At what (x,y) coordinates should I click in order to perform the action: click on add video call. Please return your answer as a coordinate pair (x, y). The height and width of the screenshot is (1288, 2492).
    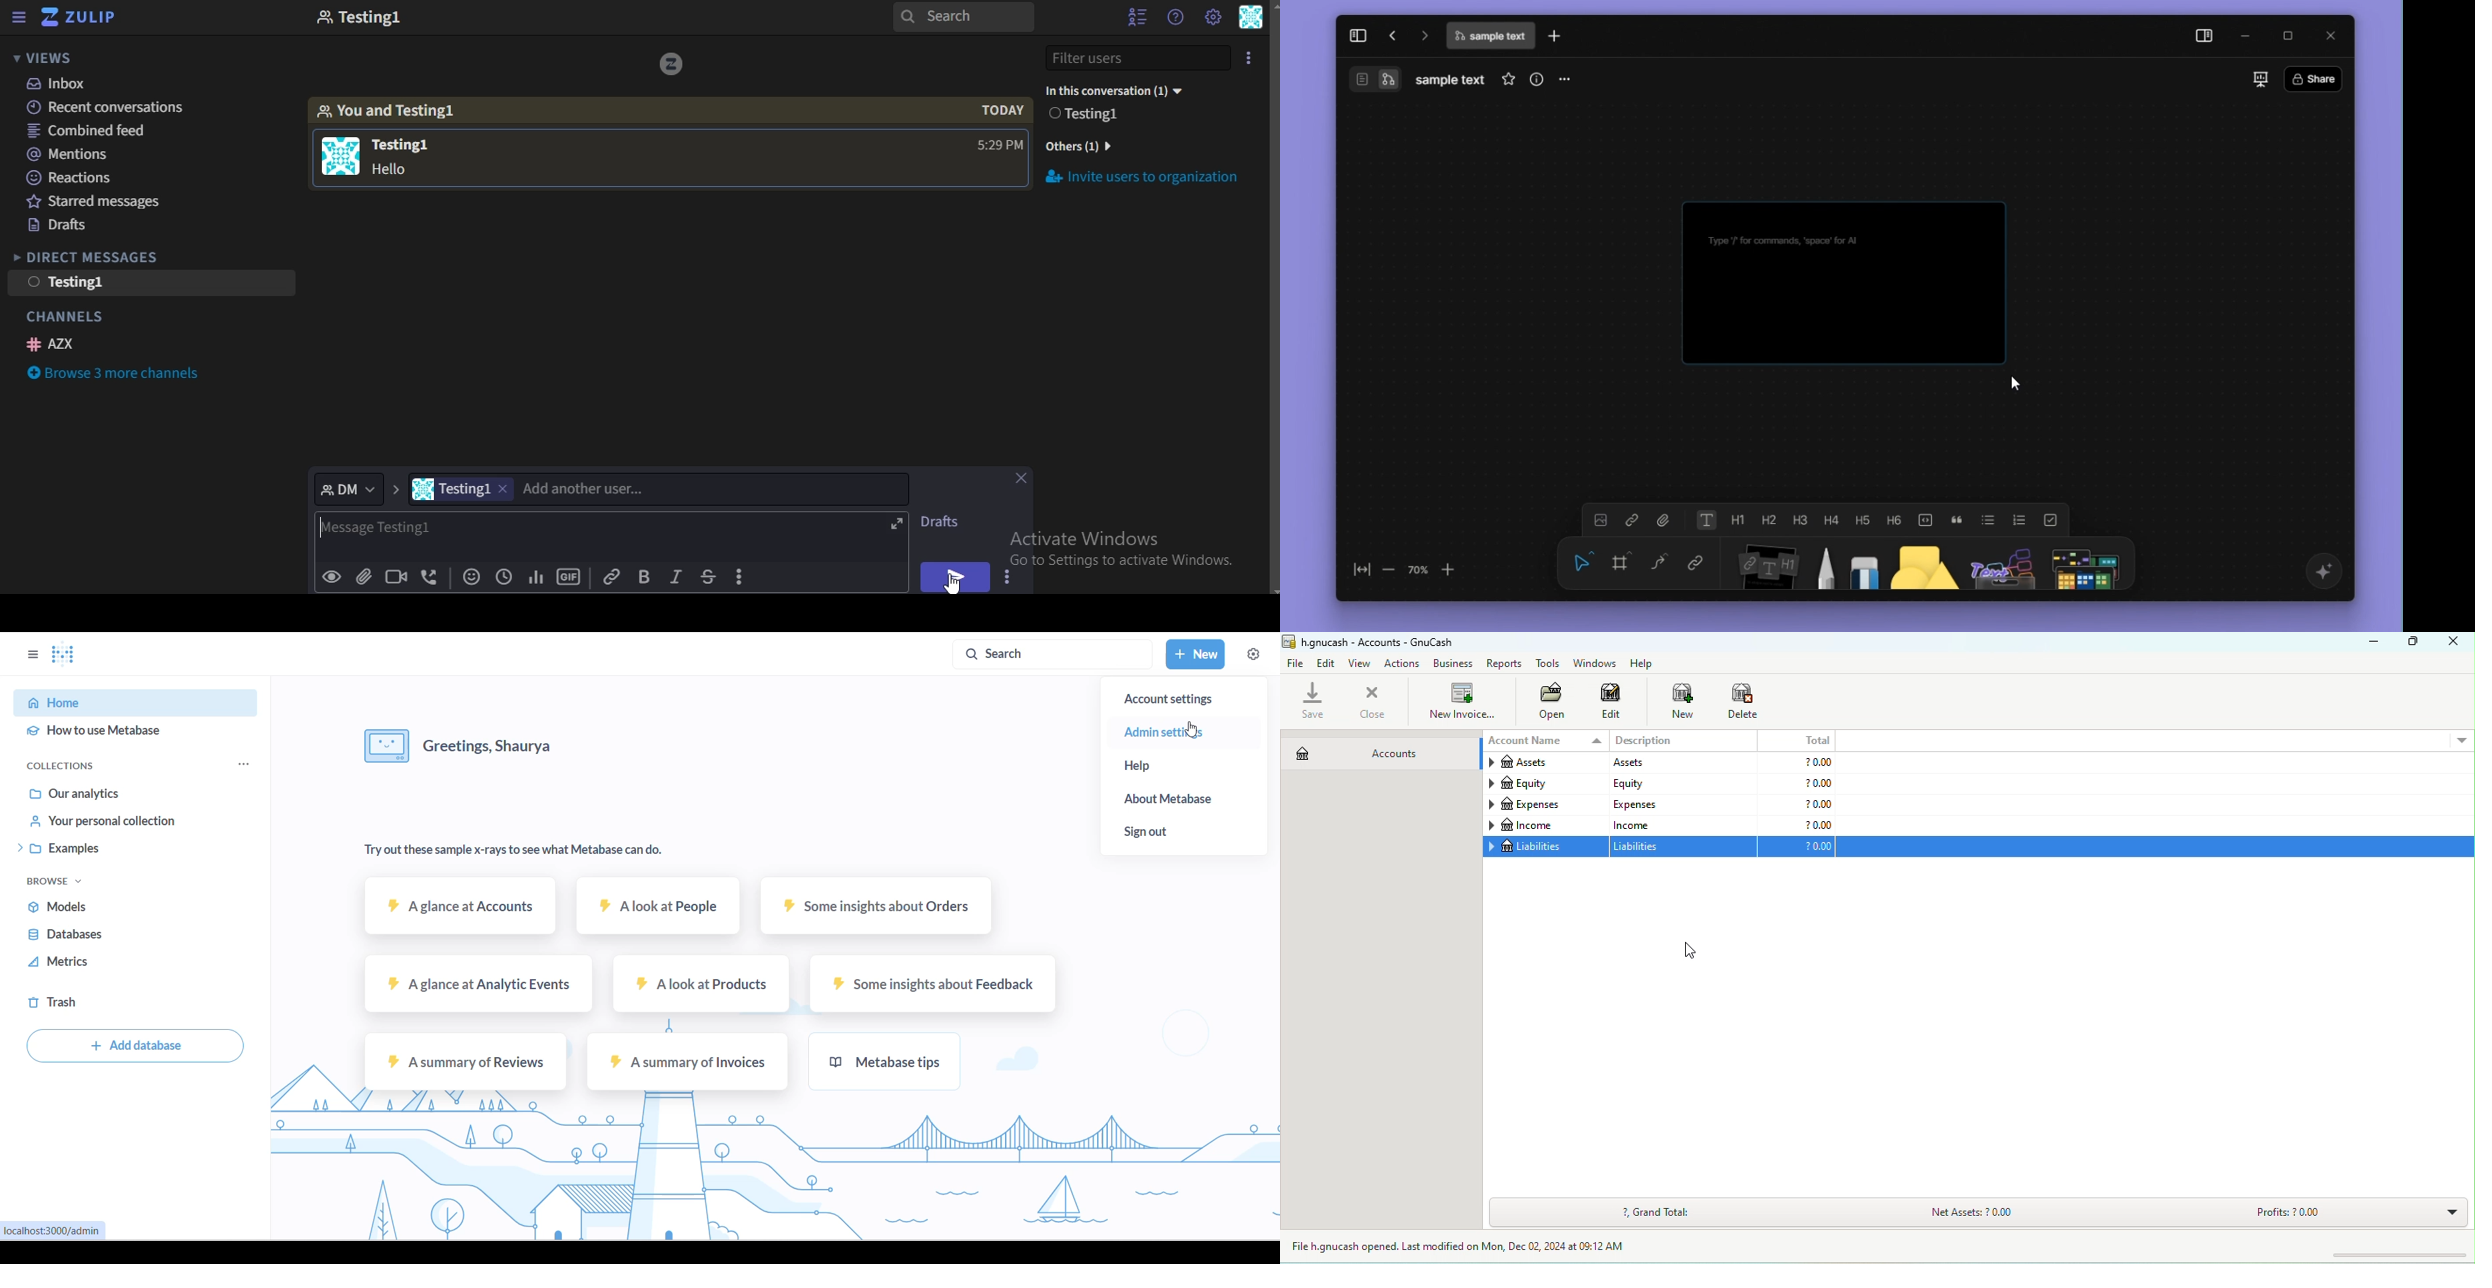
    Looking at the image, I should click on (397, 577).